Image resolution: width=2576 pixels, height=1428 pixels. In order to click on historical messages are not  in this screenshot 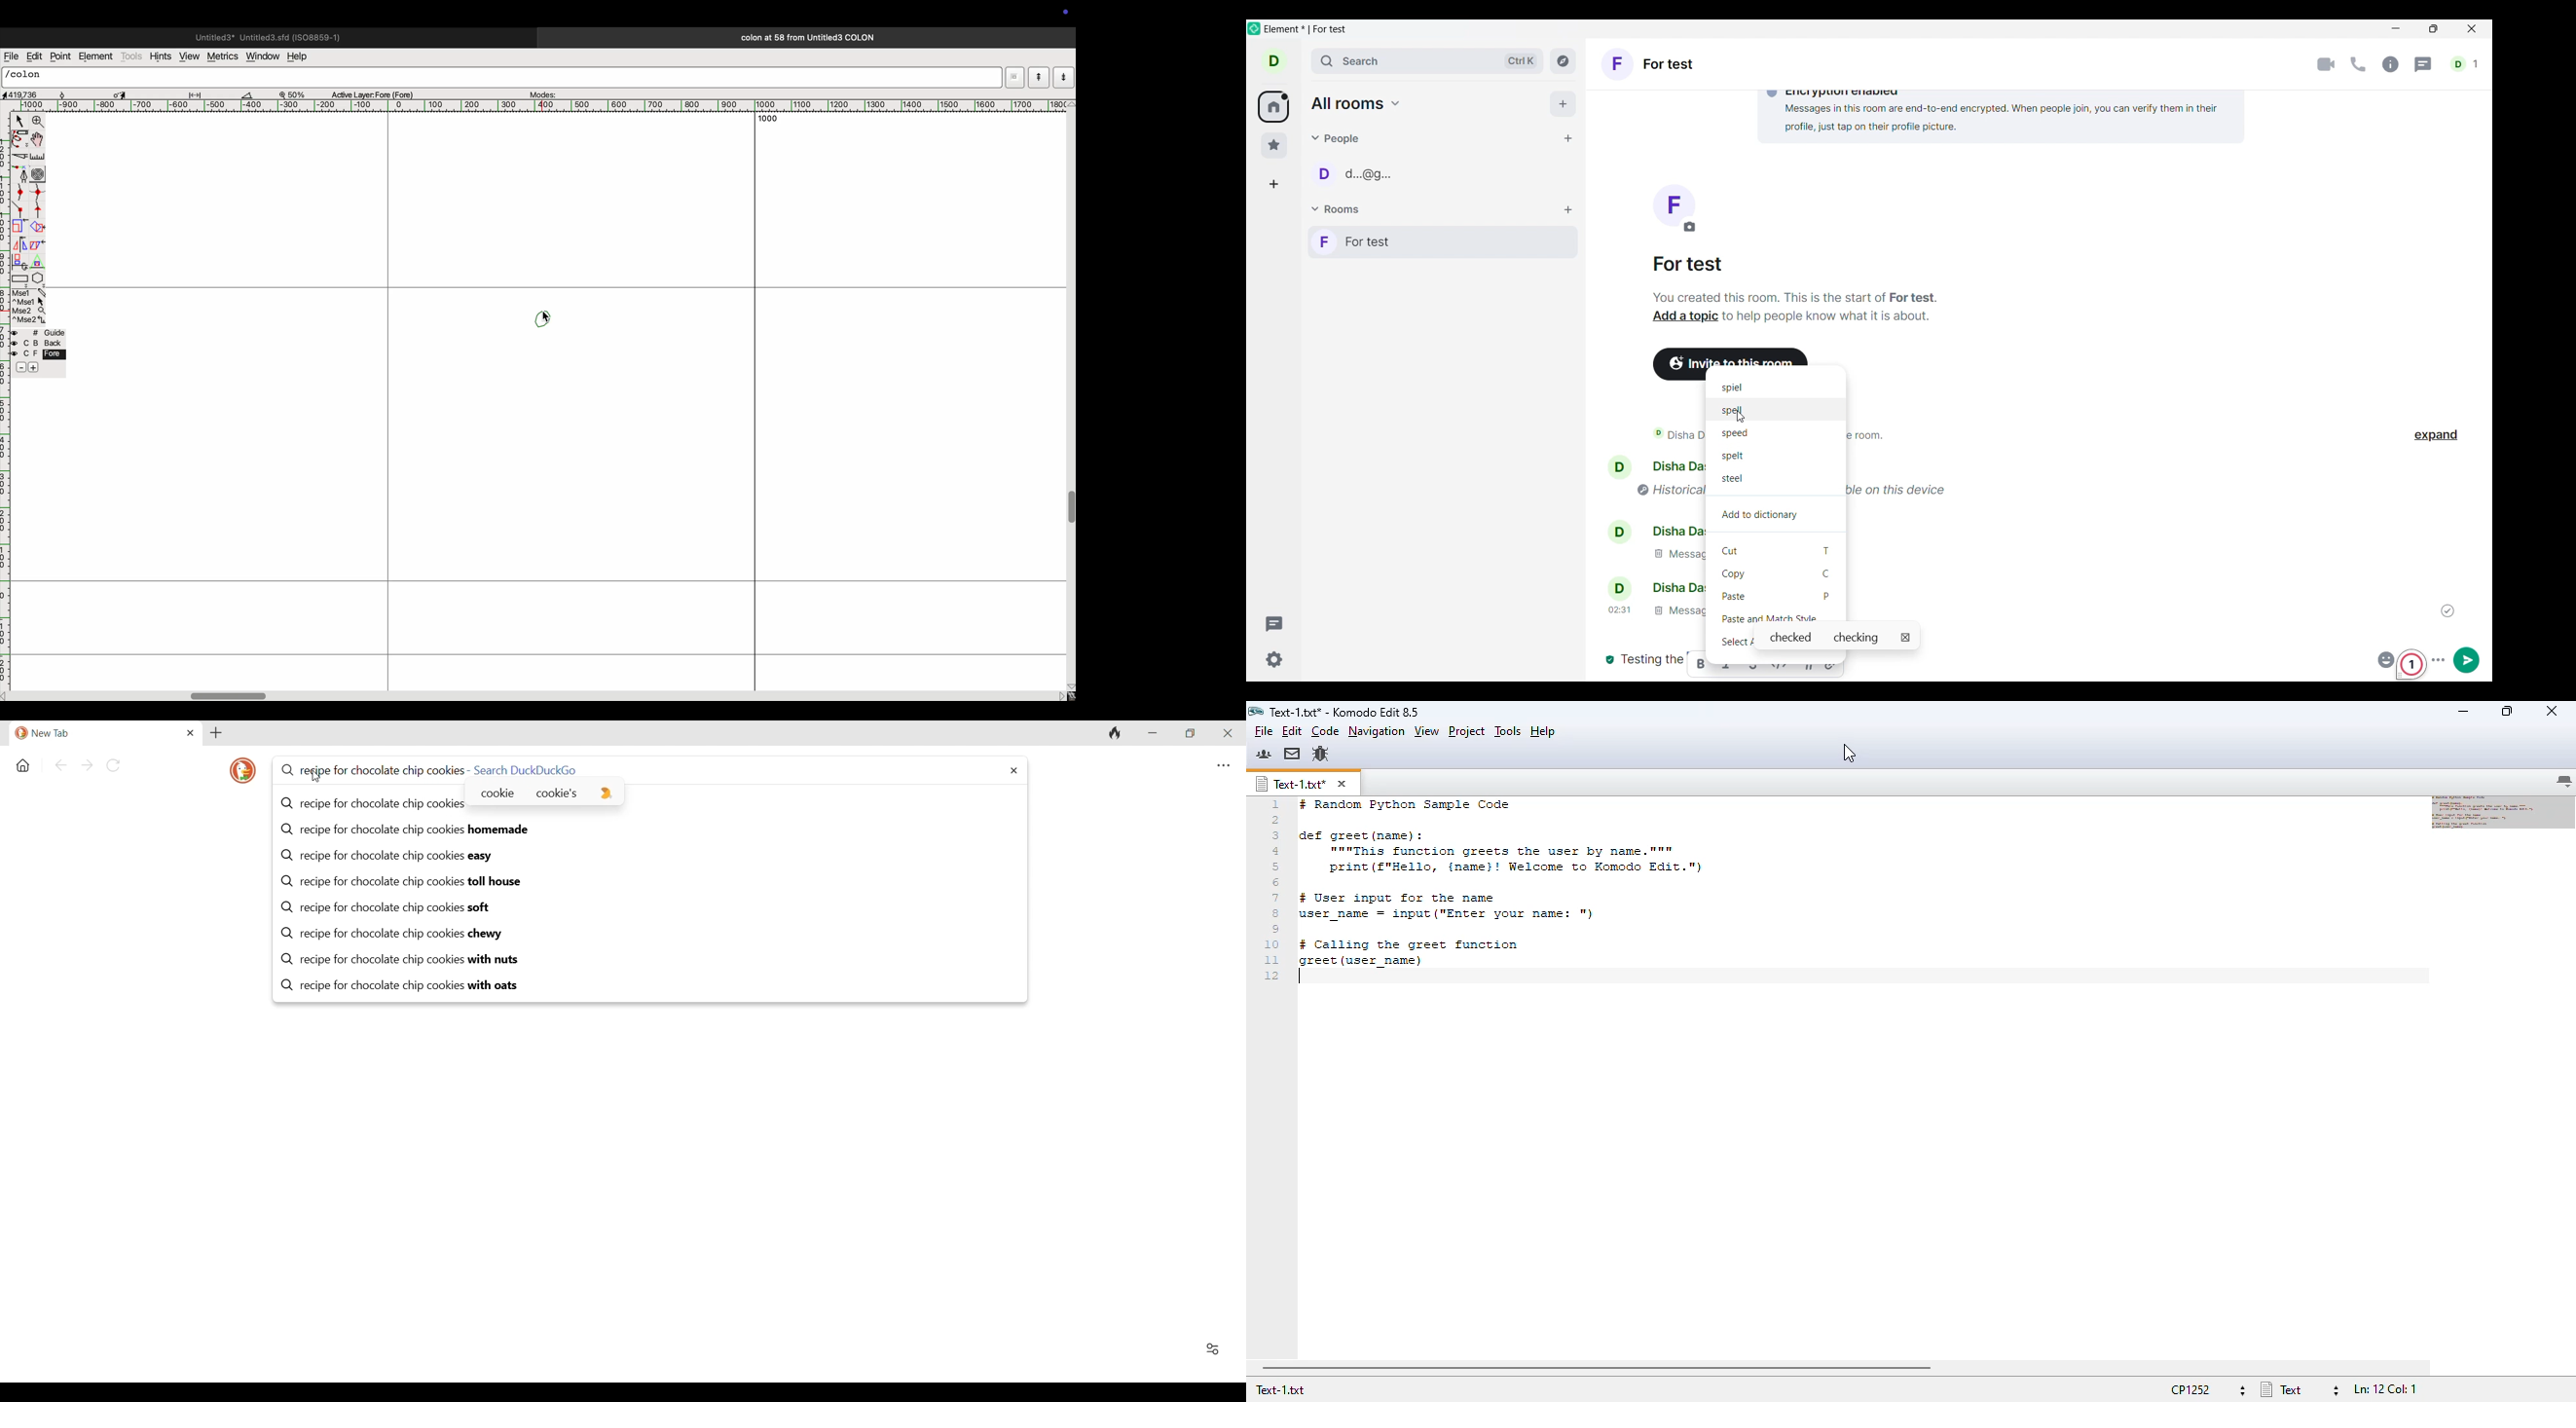, I will do `click(1663, 489)`.